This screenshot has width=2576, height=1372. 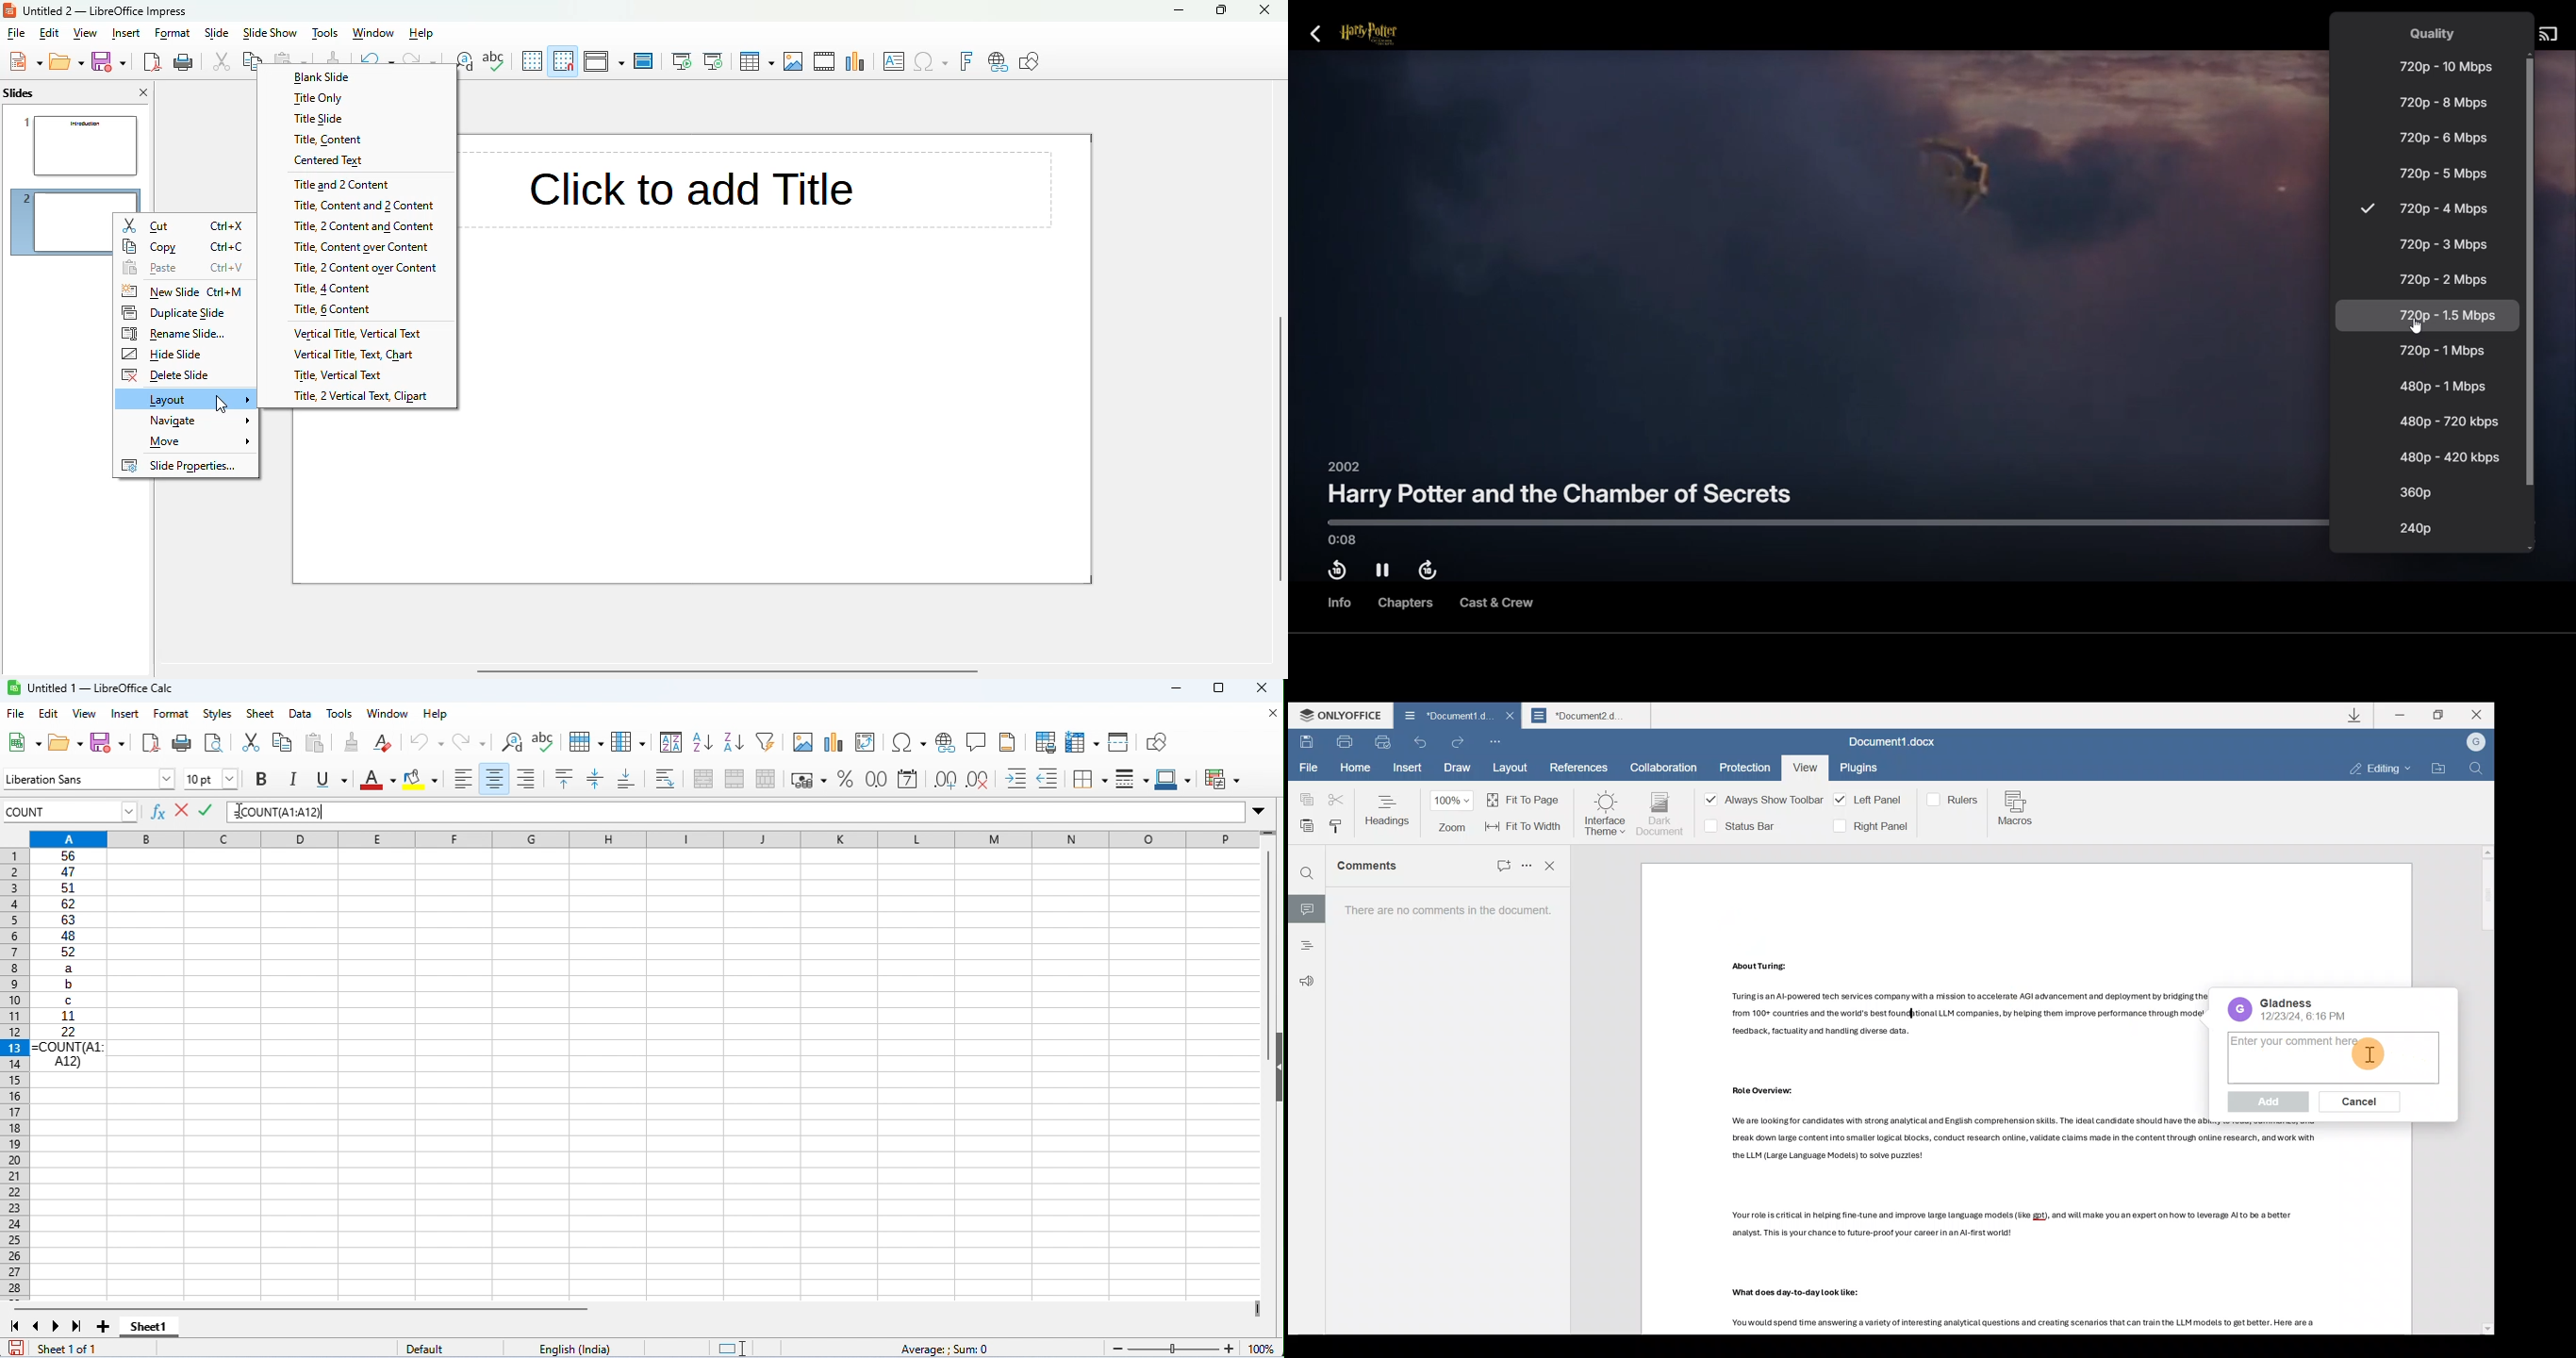 I want to click on Document1.d.., so click(x=1439, y=717).